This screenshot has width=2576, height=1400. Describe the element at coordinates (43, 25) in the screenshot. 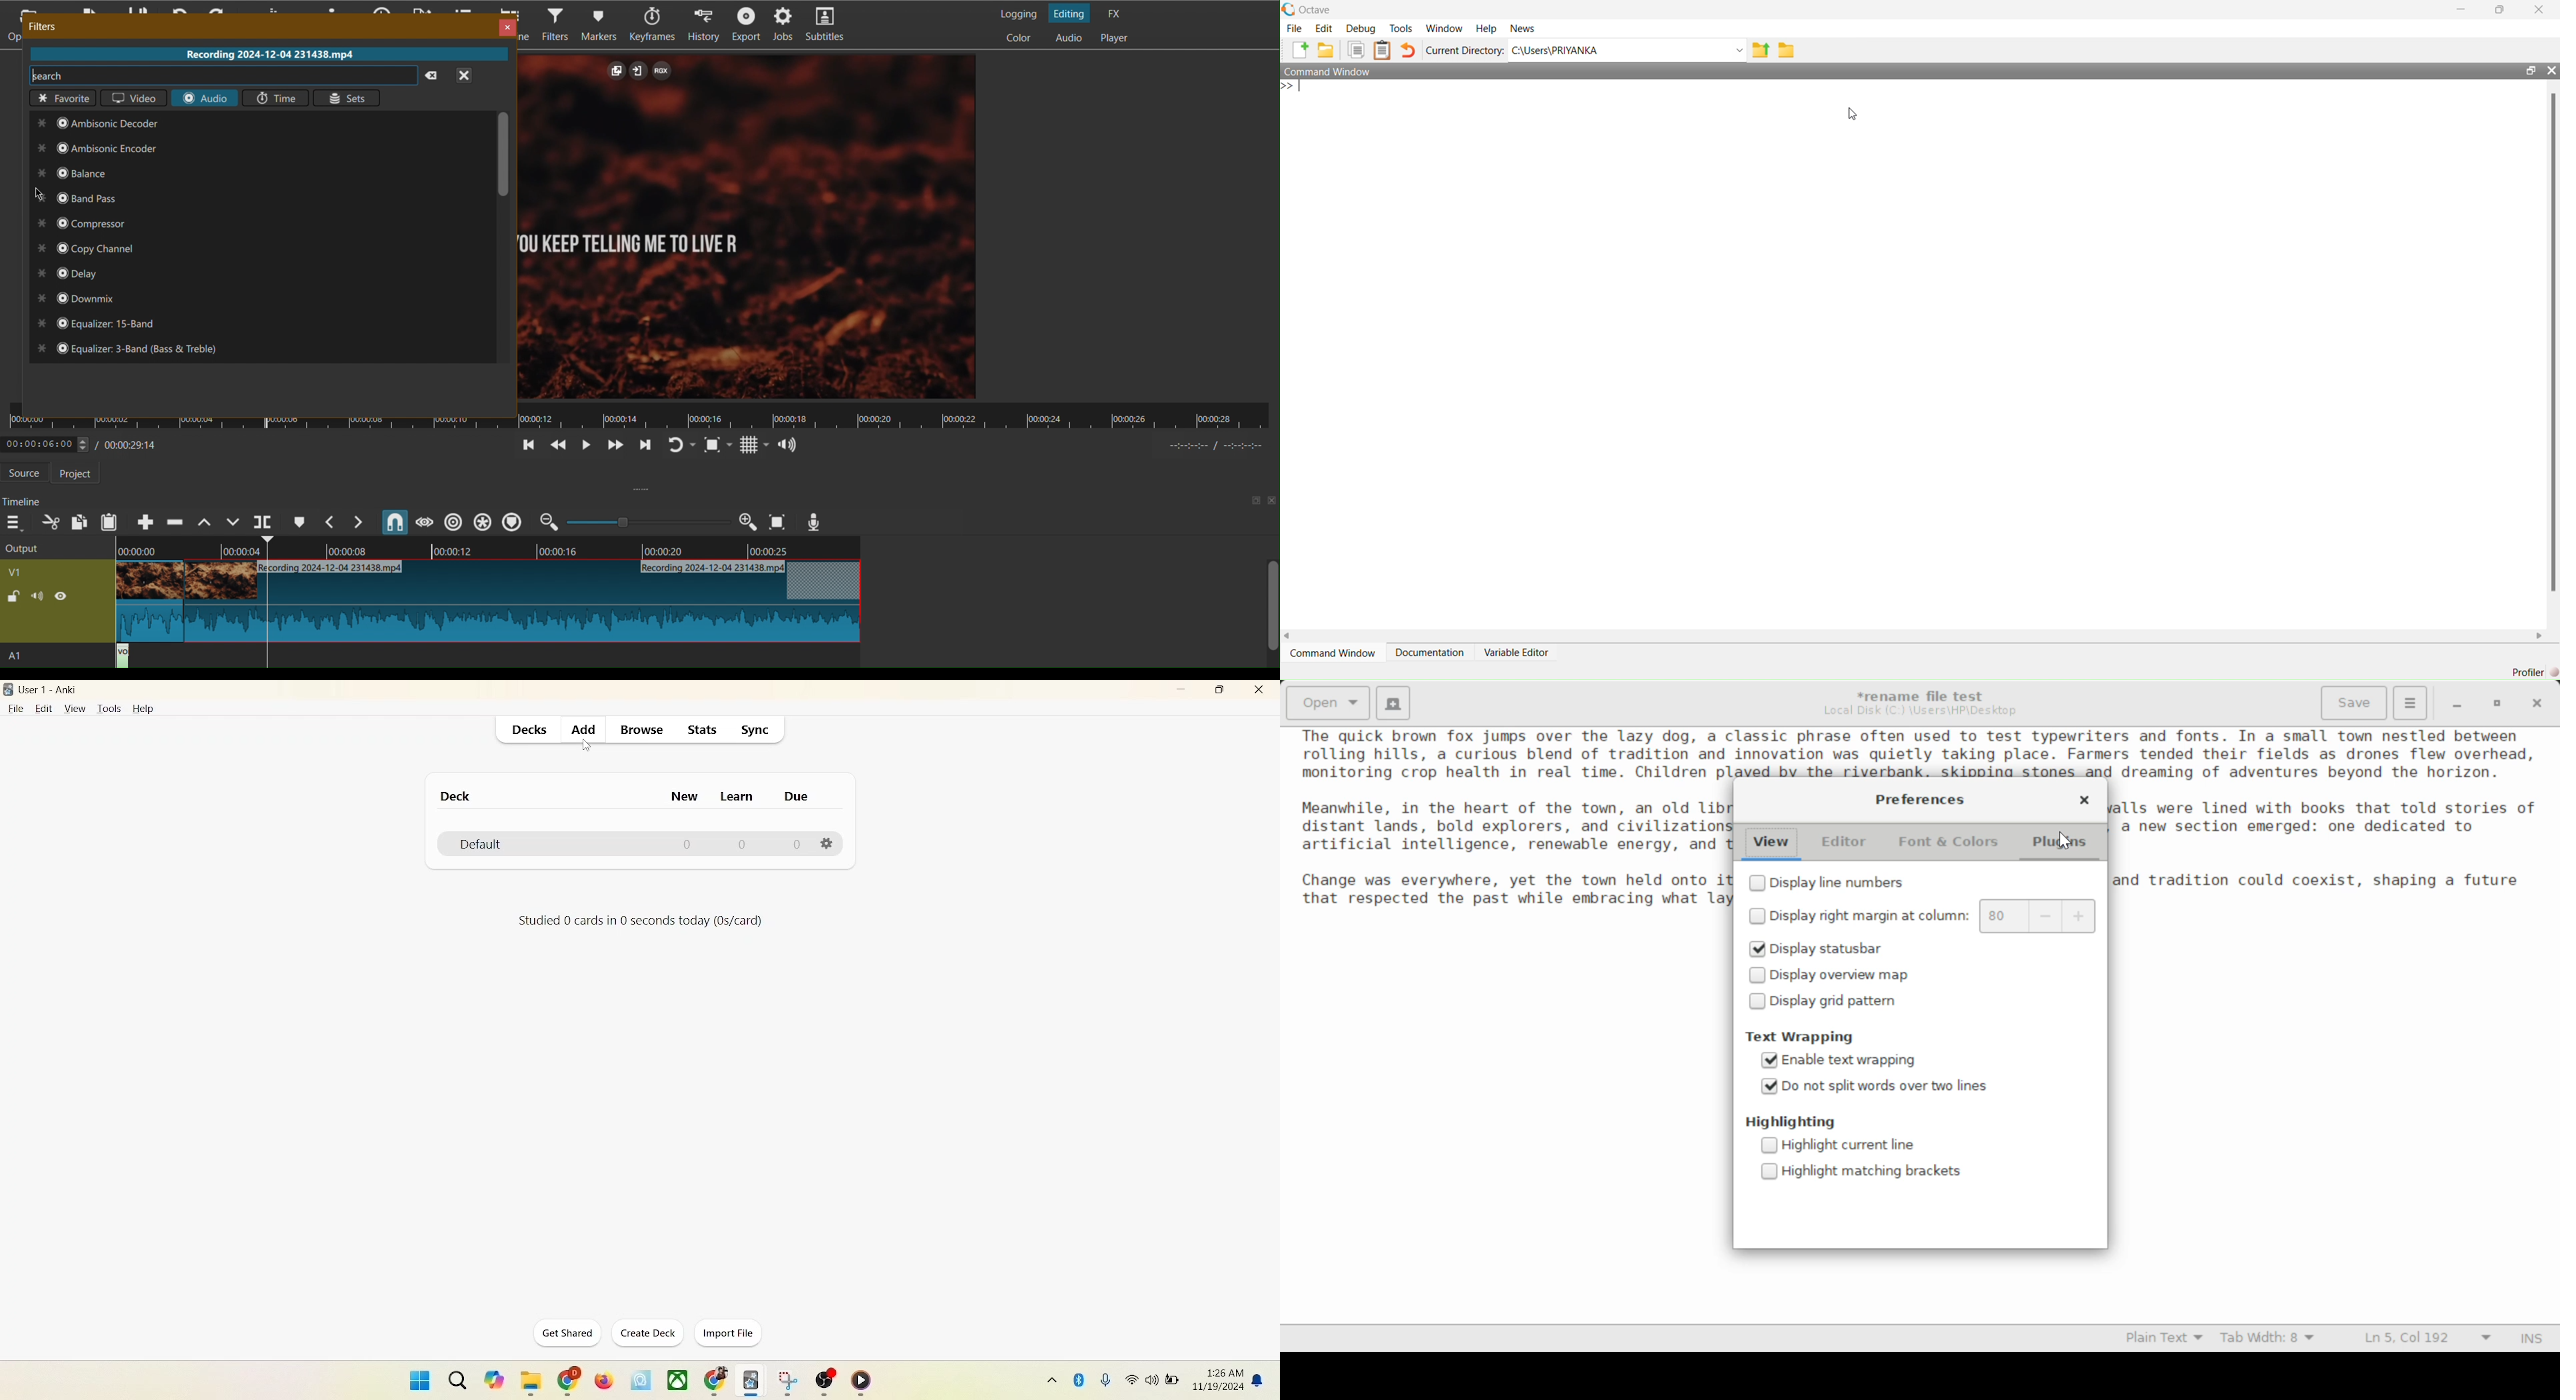

I see `Filters` at that location.